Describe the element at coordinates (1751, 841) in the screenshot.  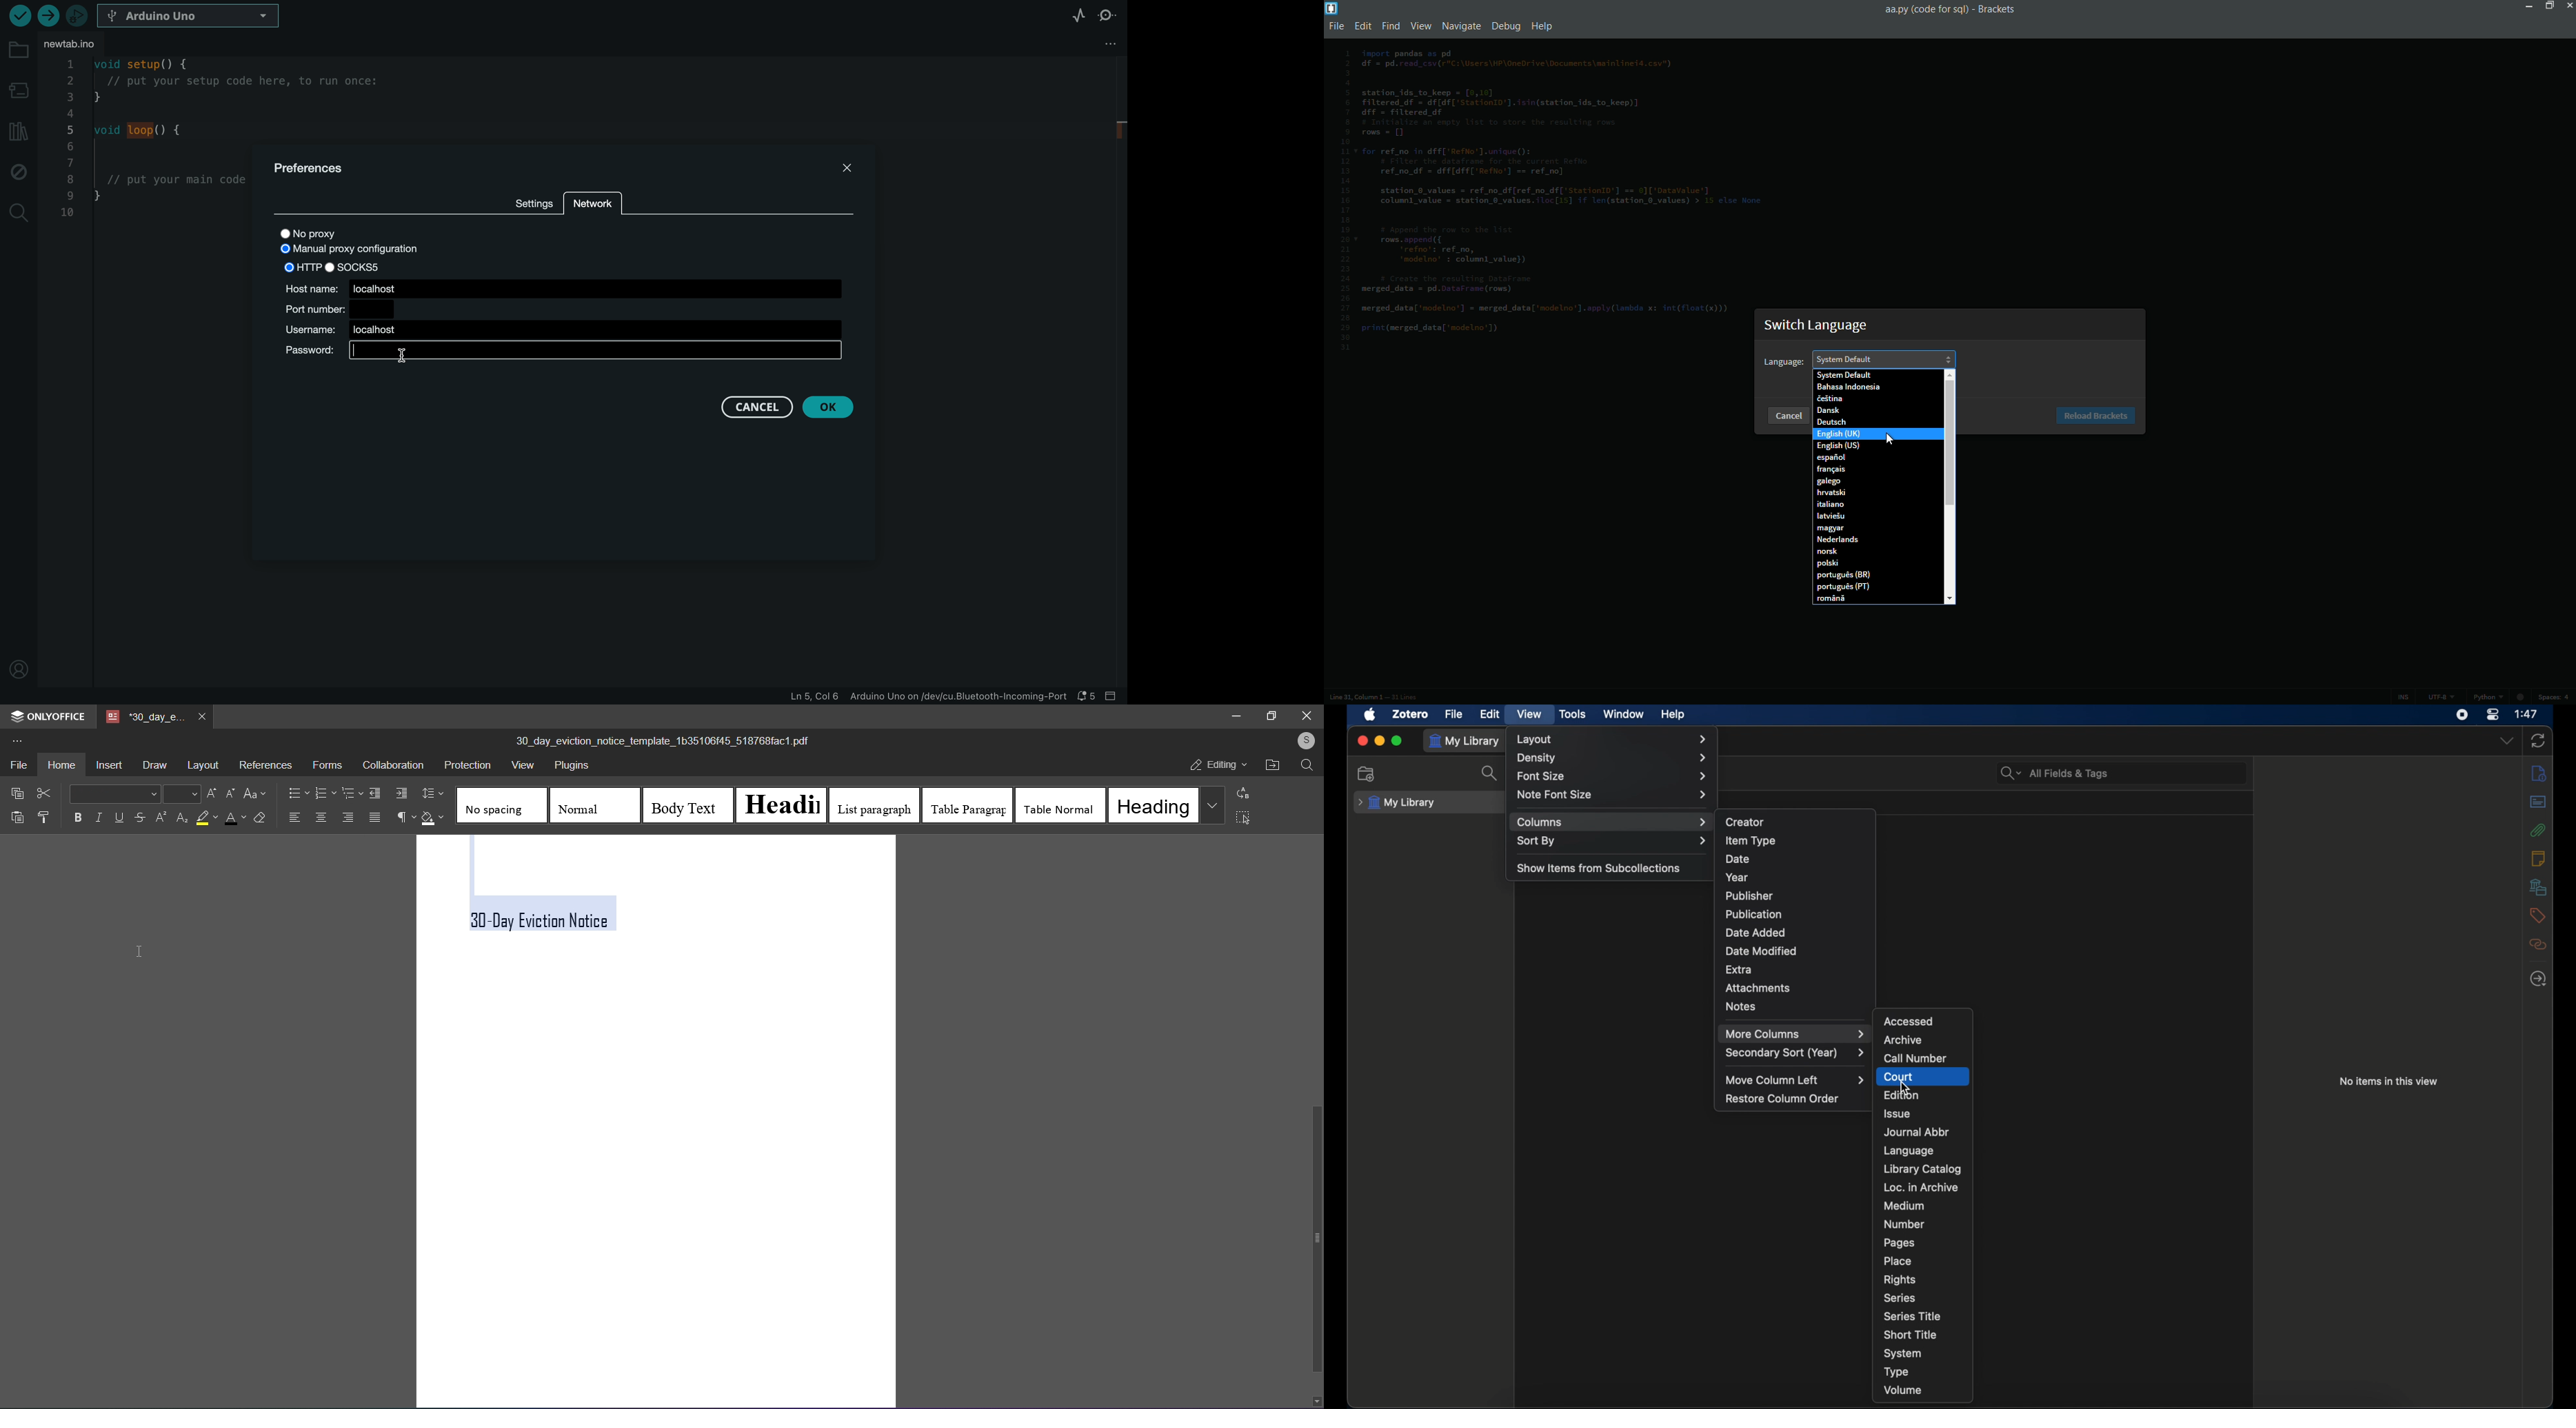
I see `item type` at that location.